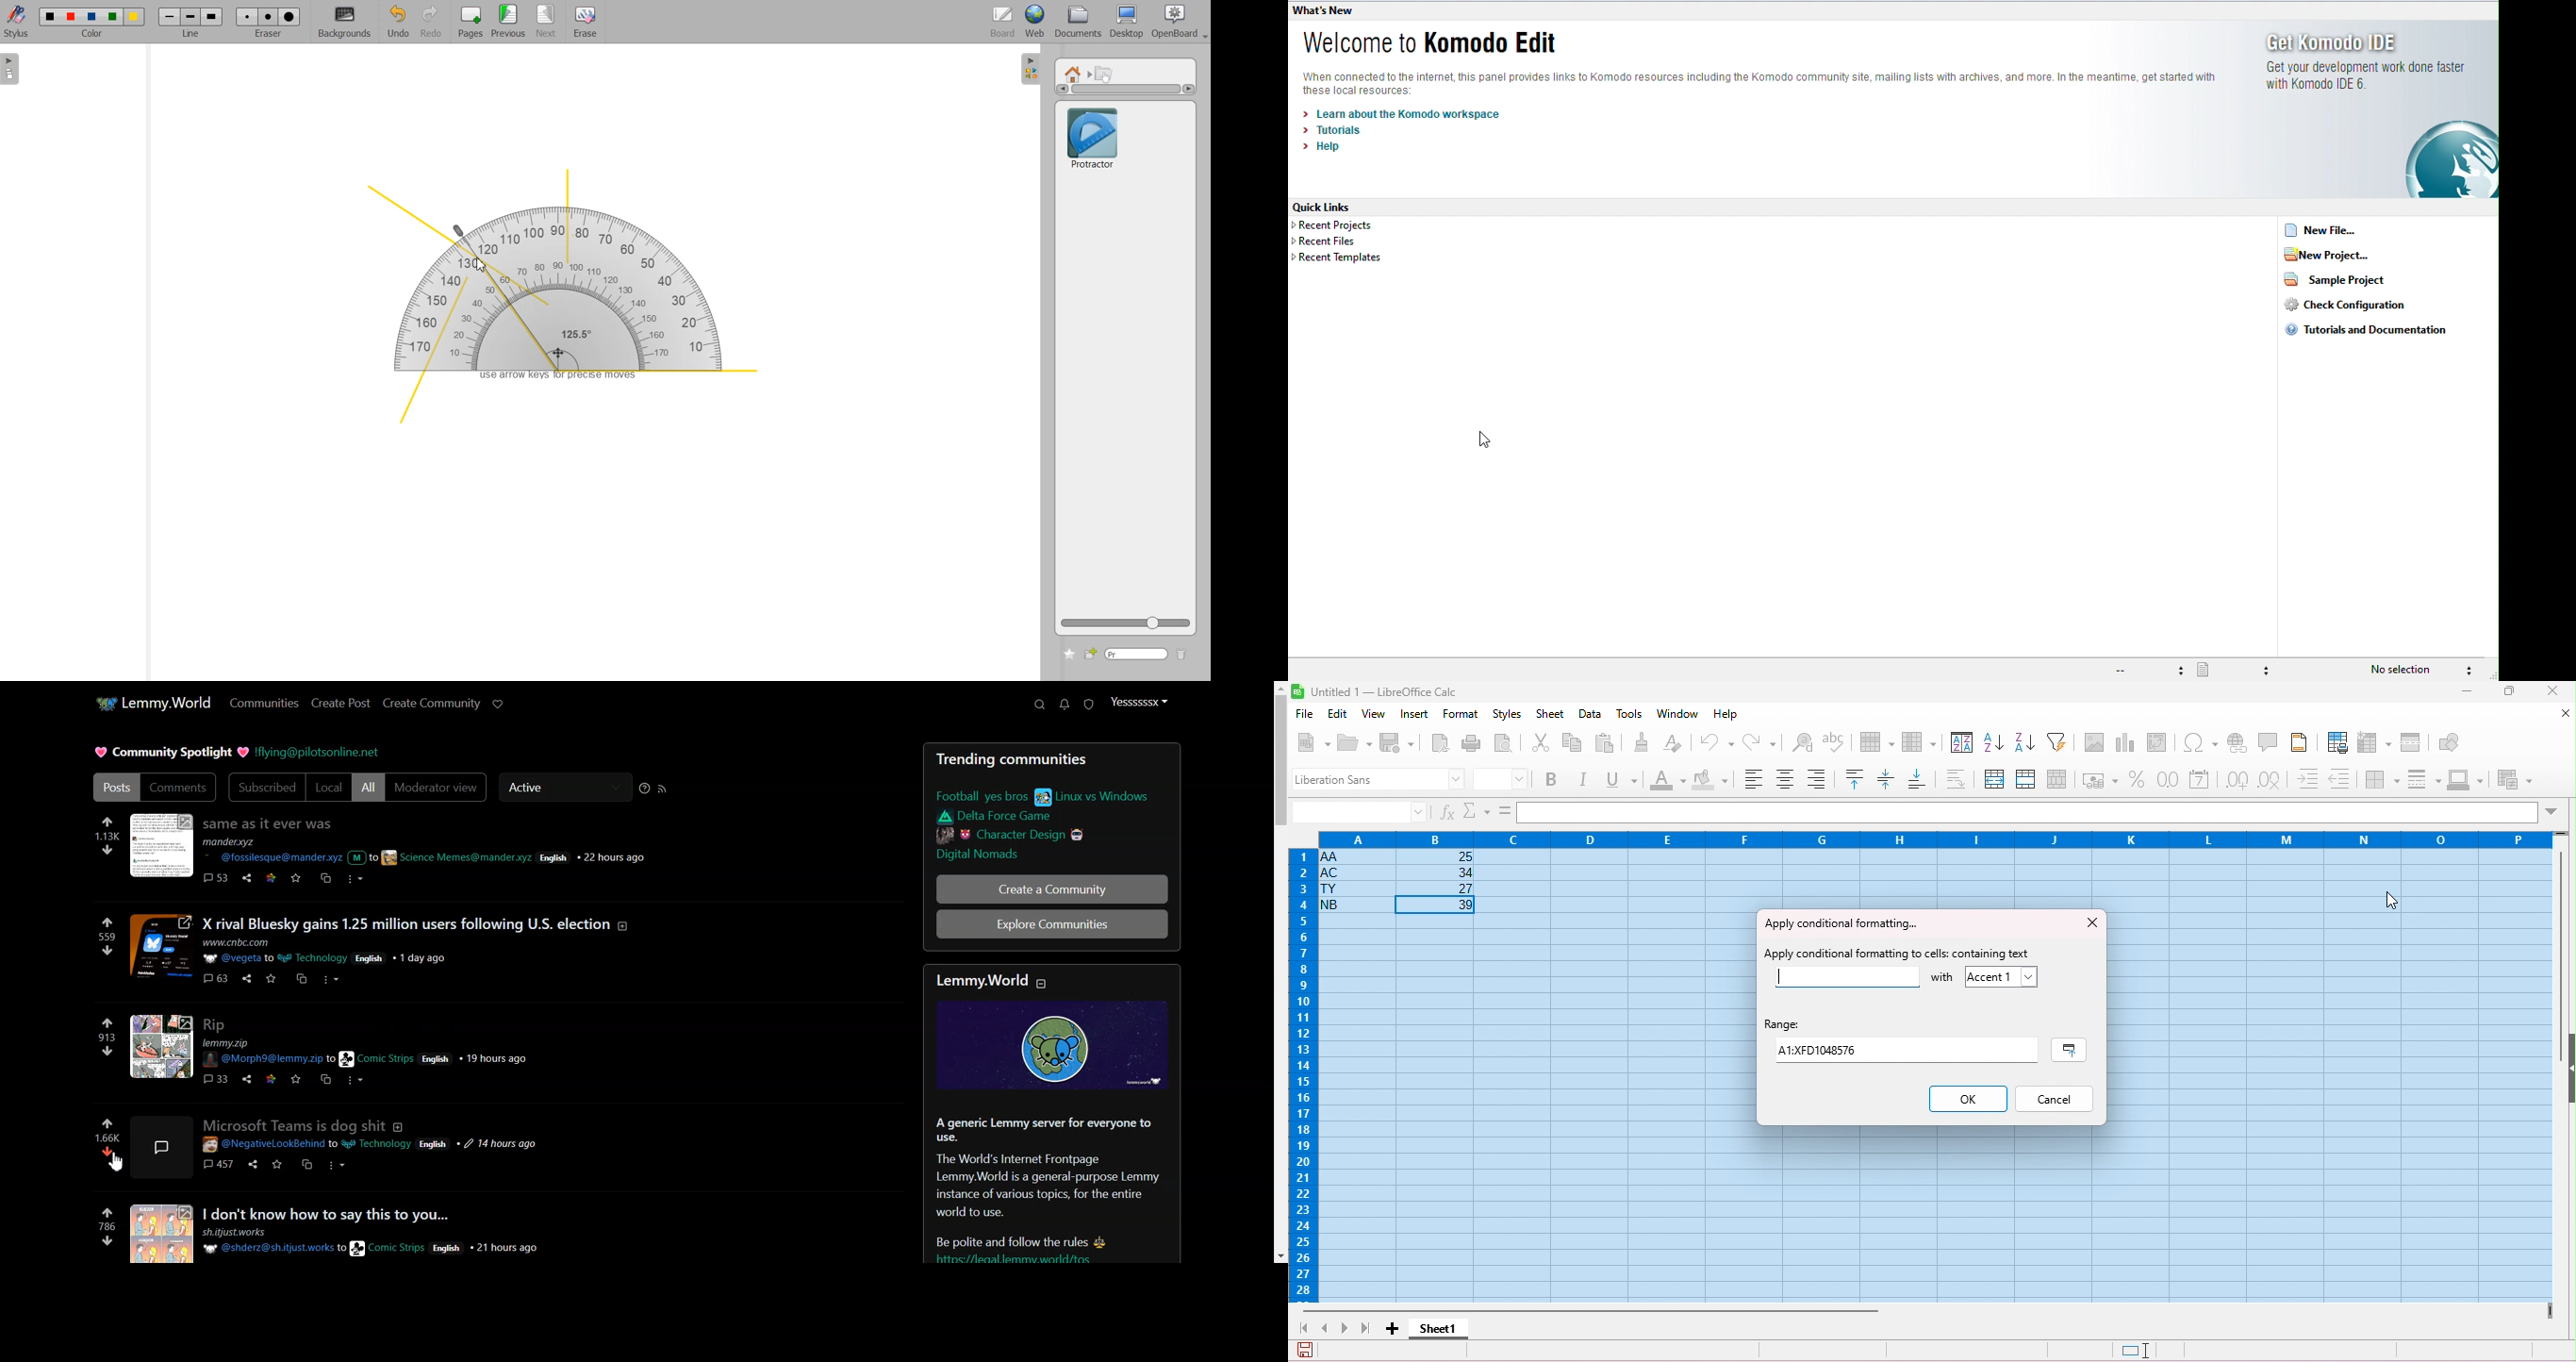  I want to click on add sheet1, so click(1390, 1328).